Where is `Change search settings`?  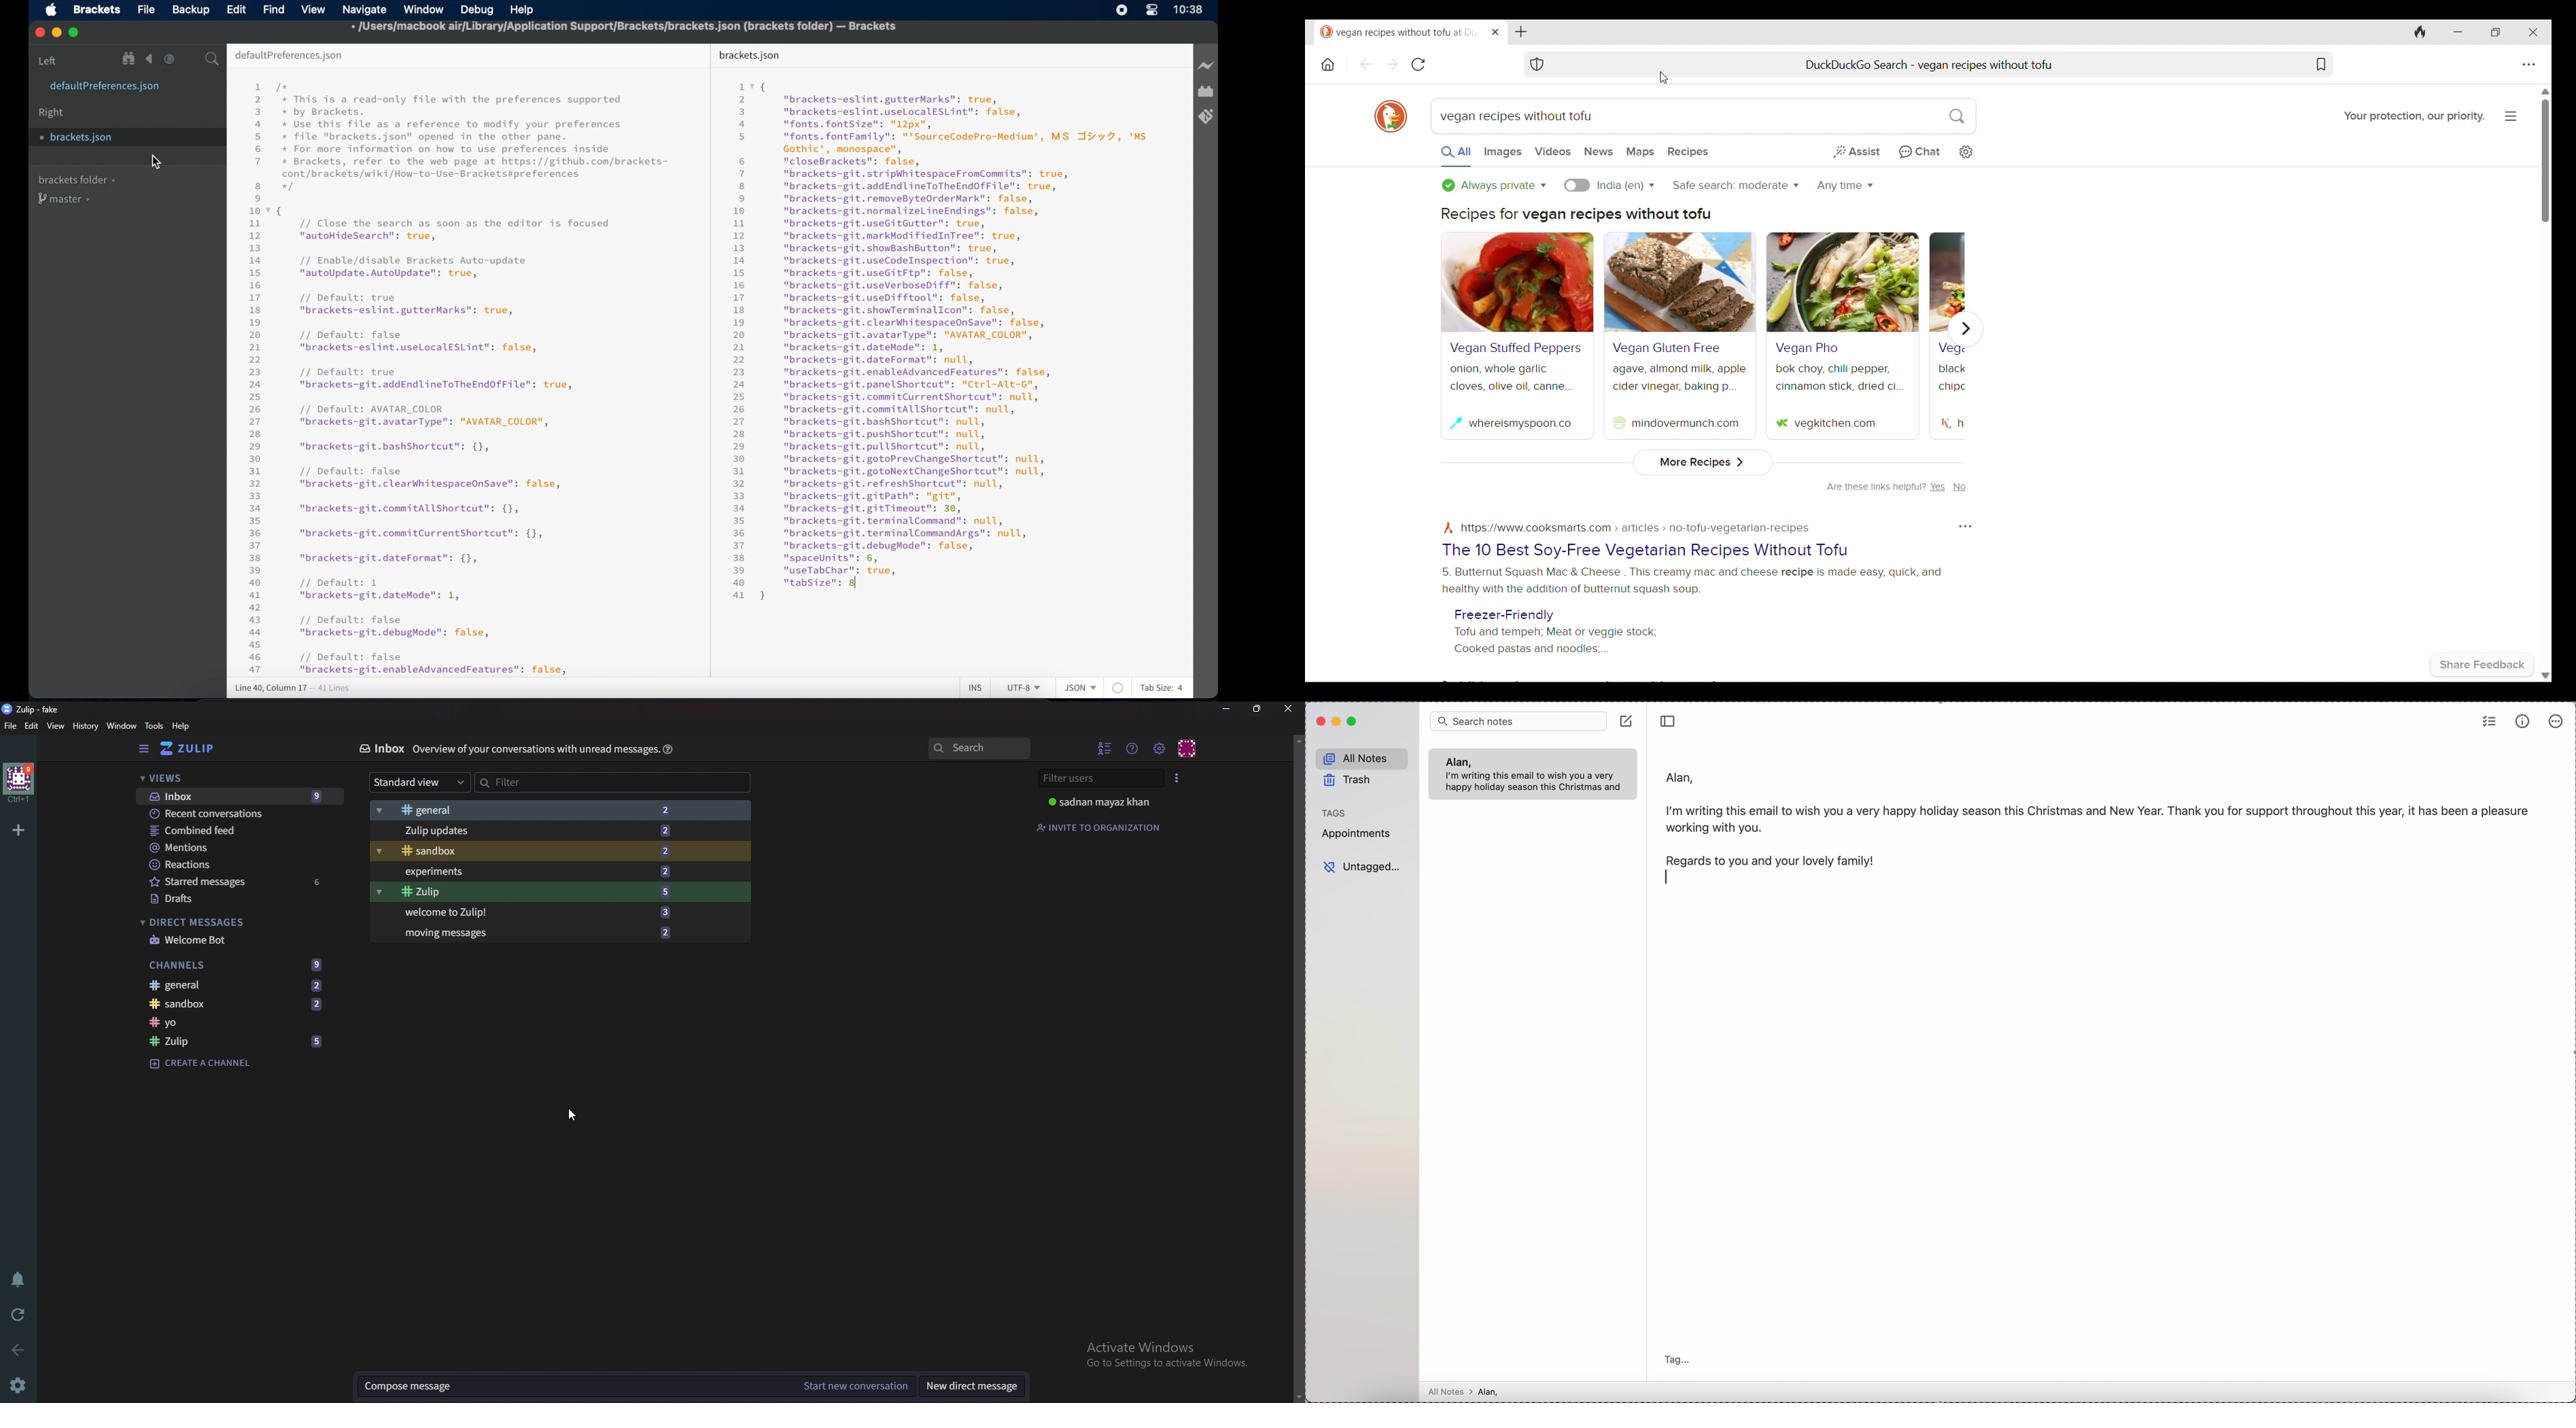
Change search settings is located at coordinates (1966, 153).